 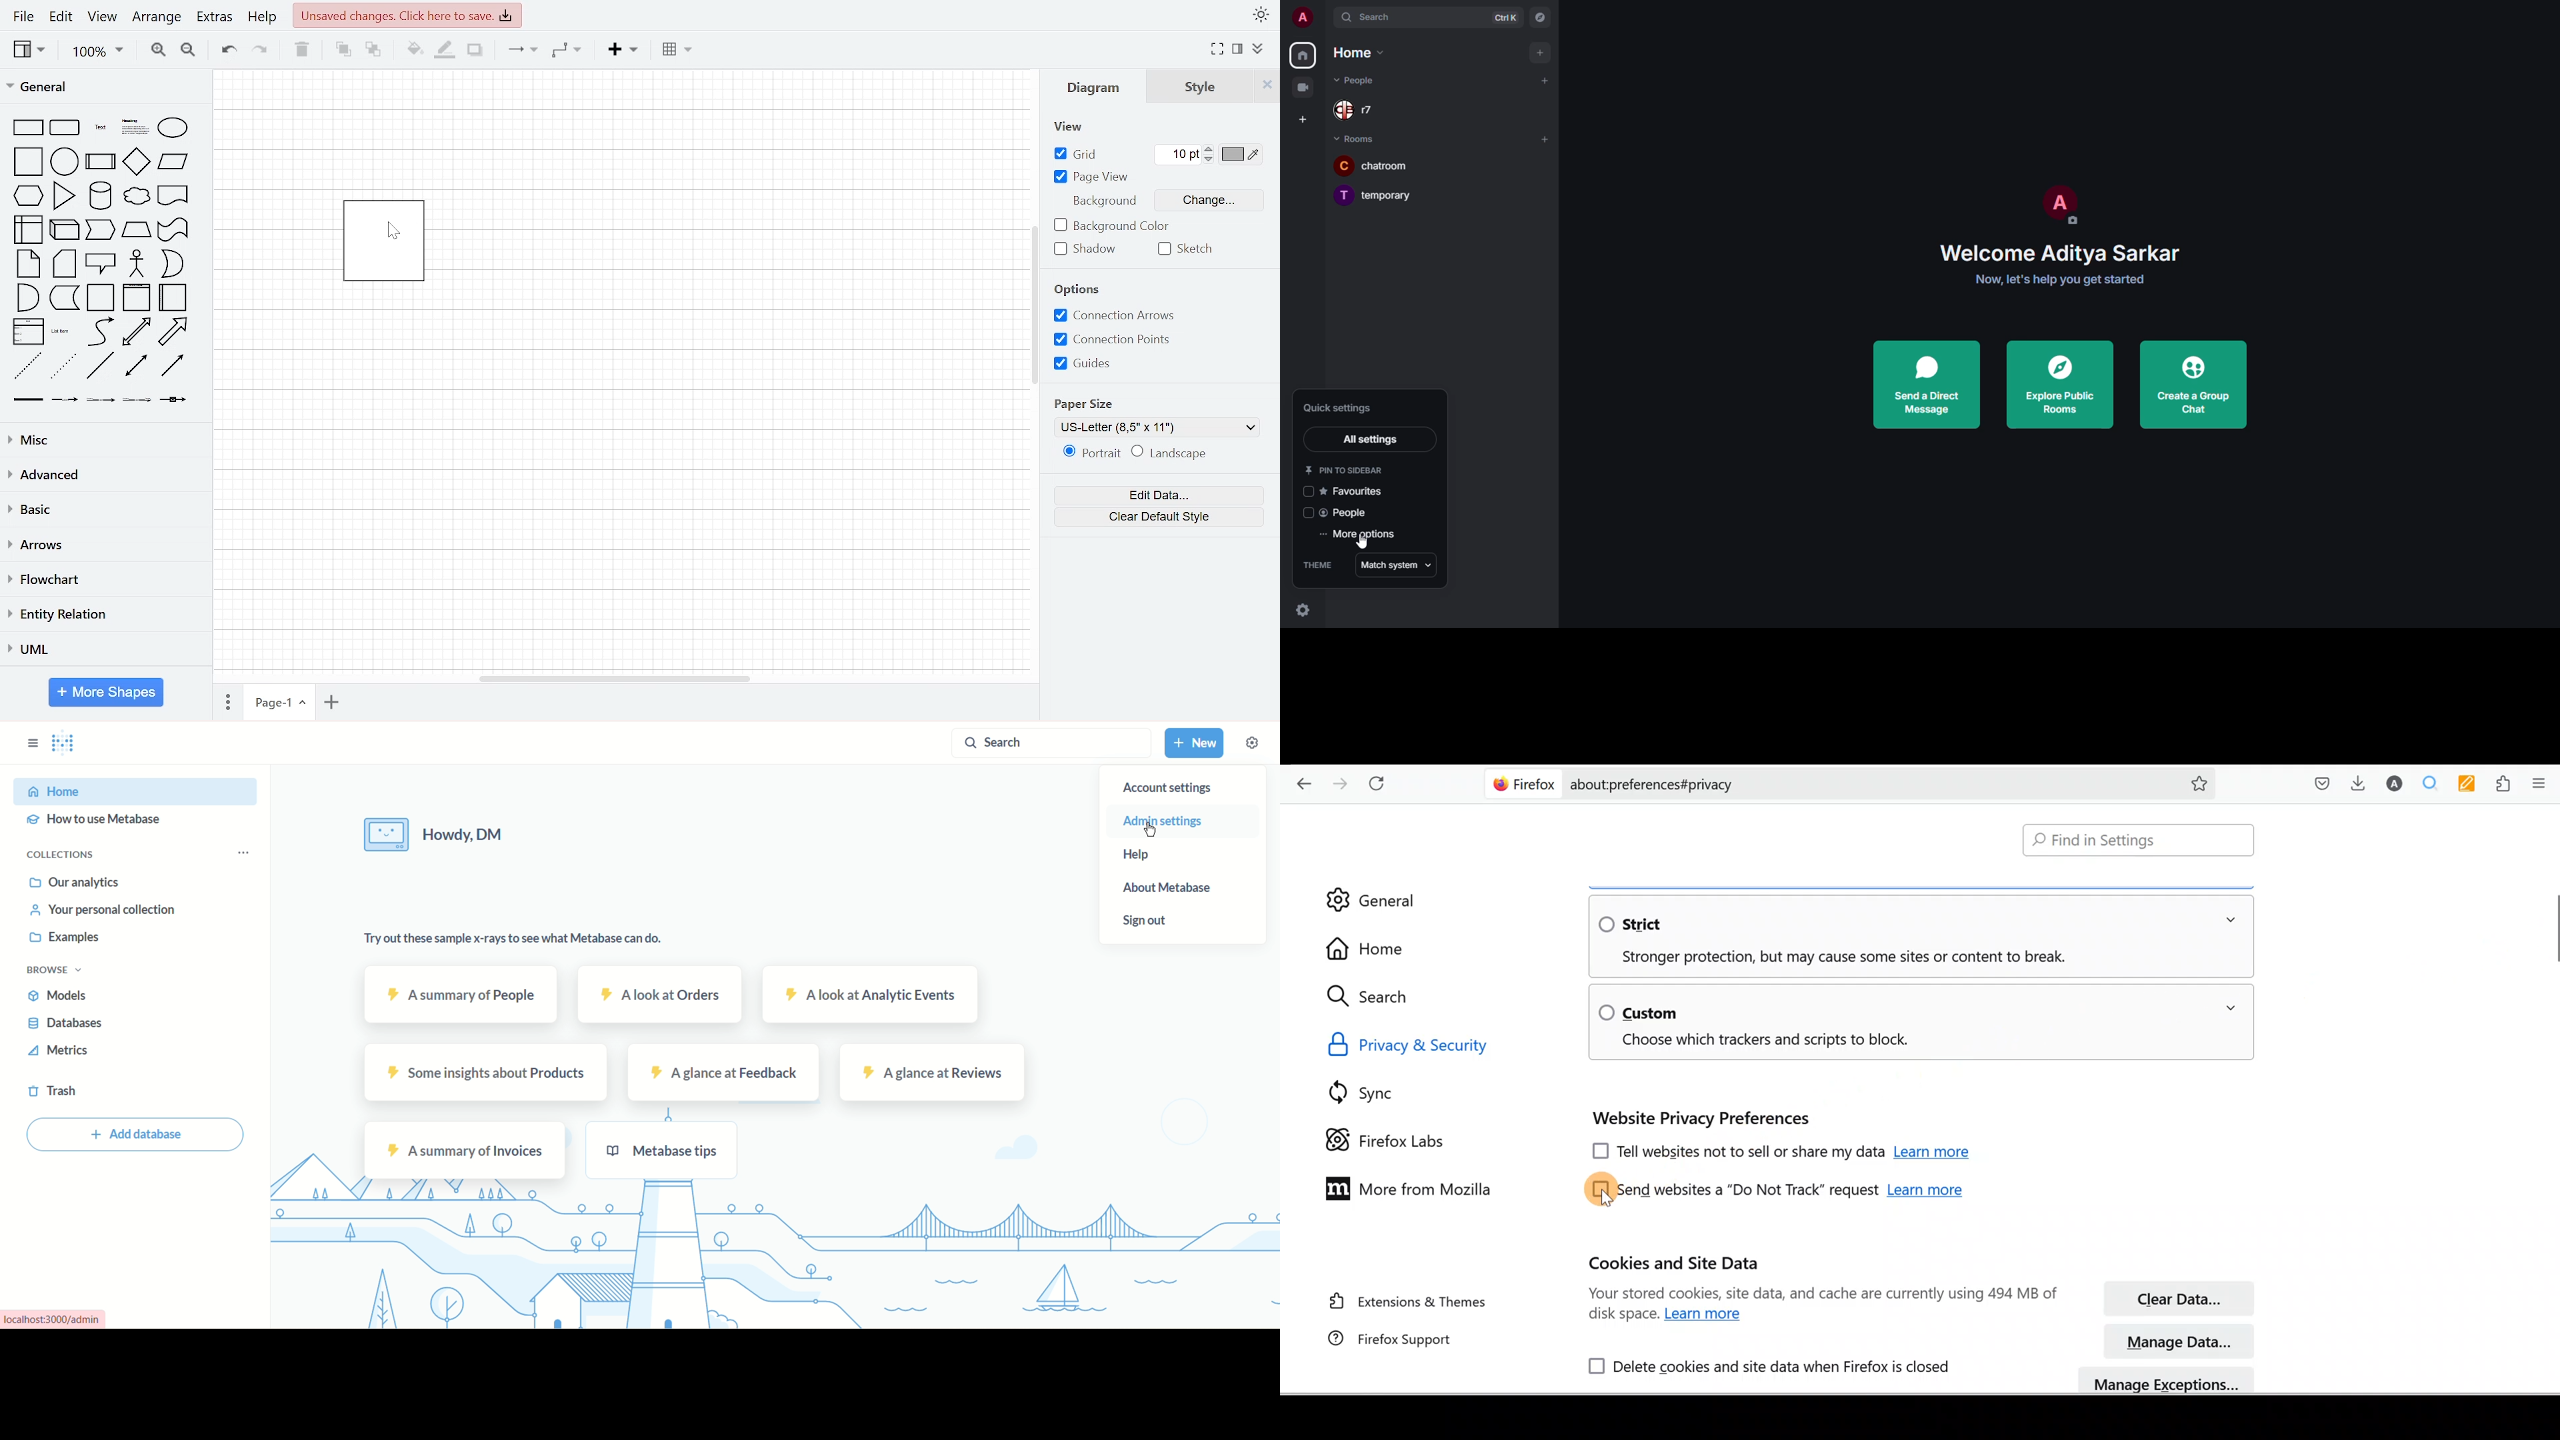 What do you see at coordinates (1363, 544) in the screenshot?
I see `cursor` at bounding box center [1363, 544].